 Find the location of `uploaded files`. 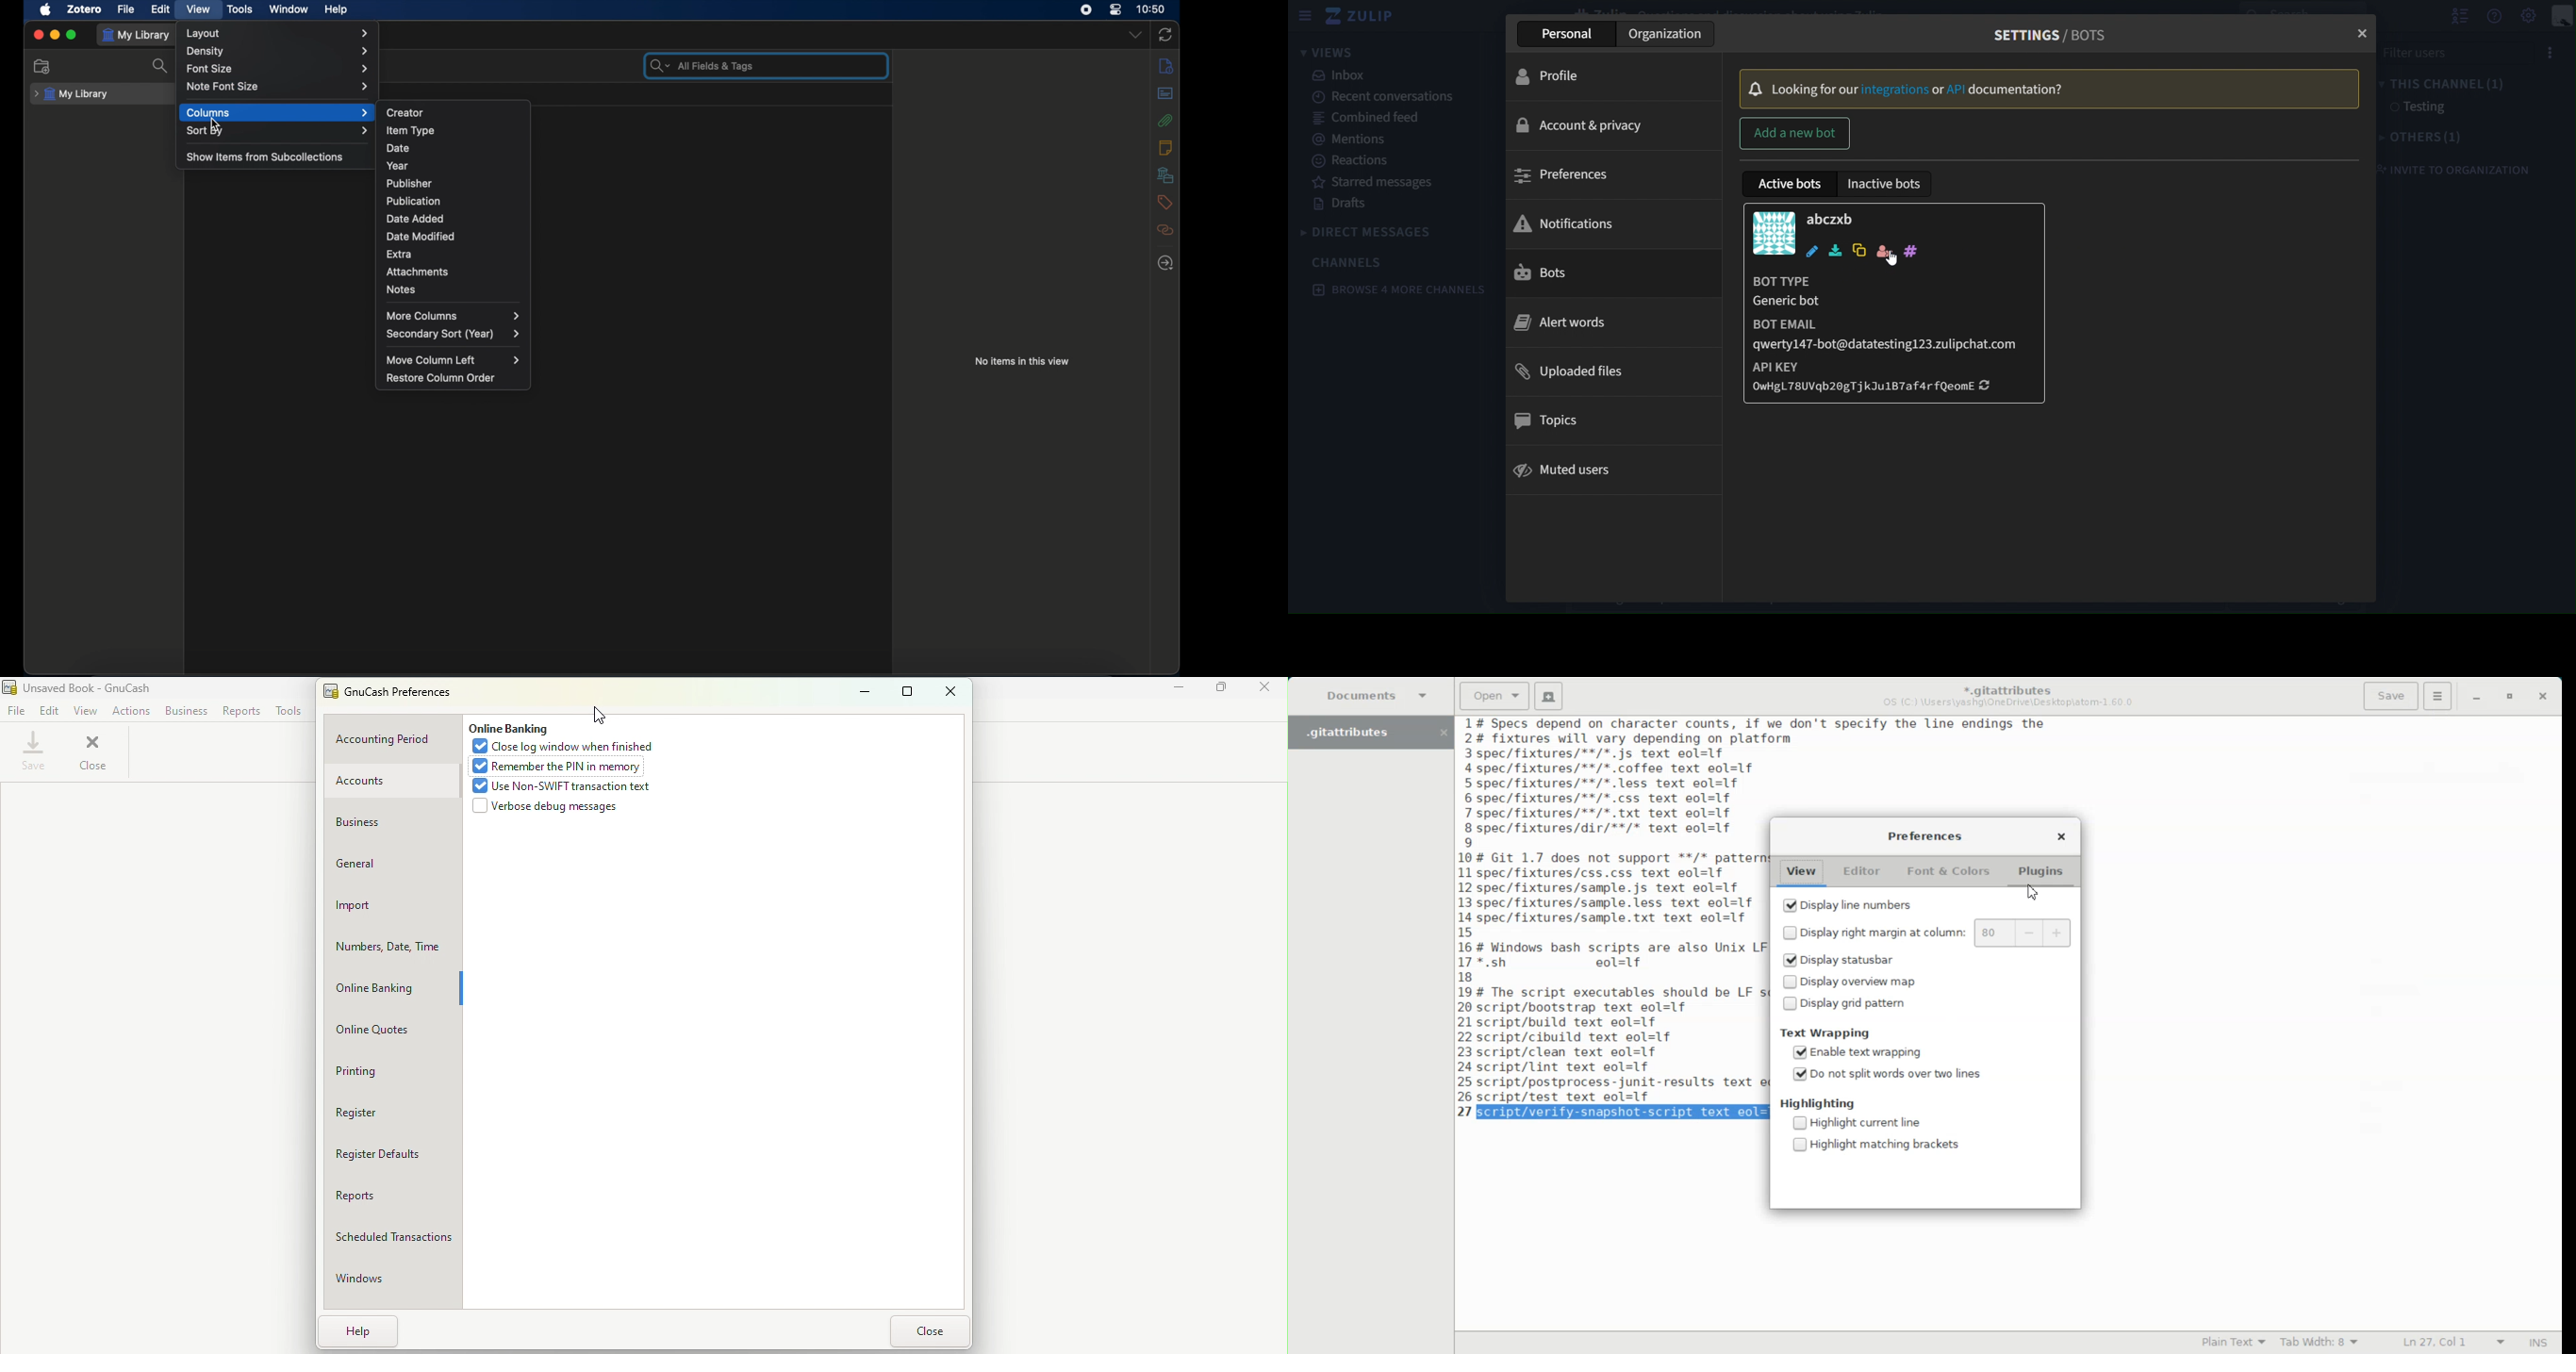

uploaded files is located at coordinates (1565, 372).